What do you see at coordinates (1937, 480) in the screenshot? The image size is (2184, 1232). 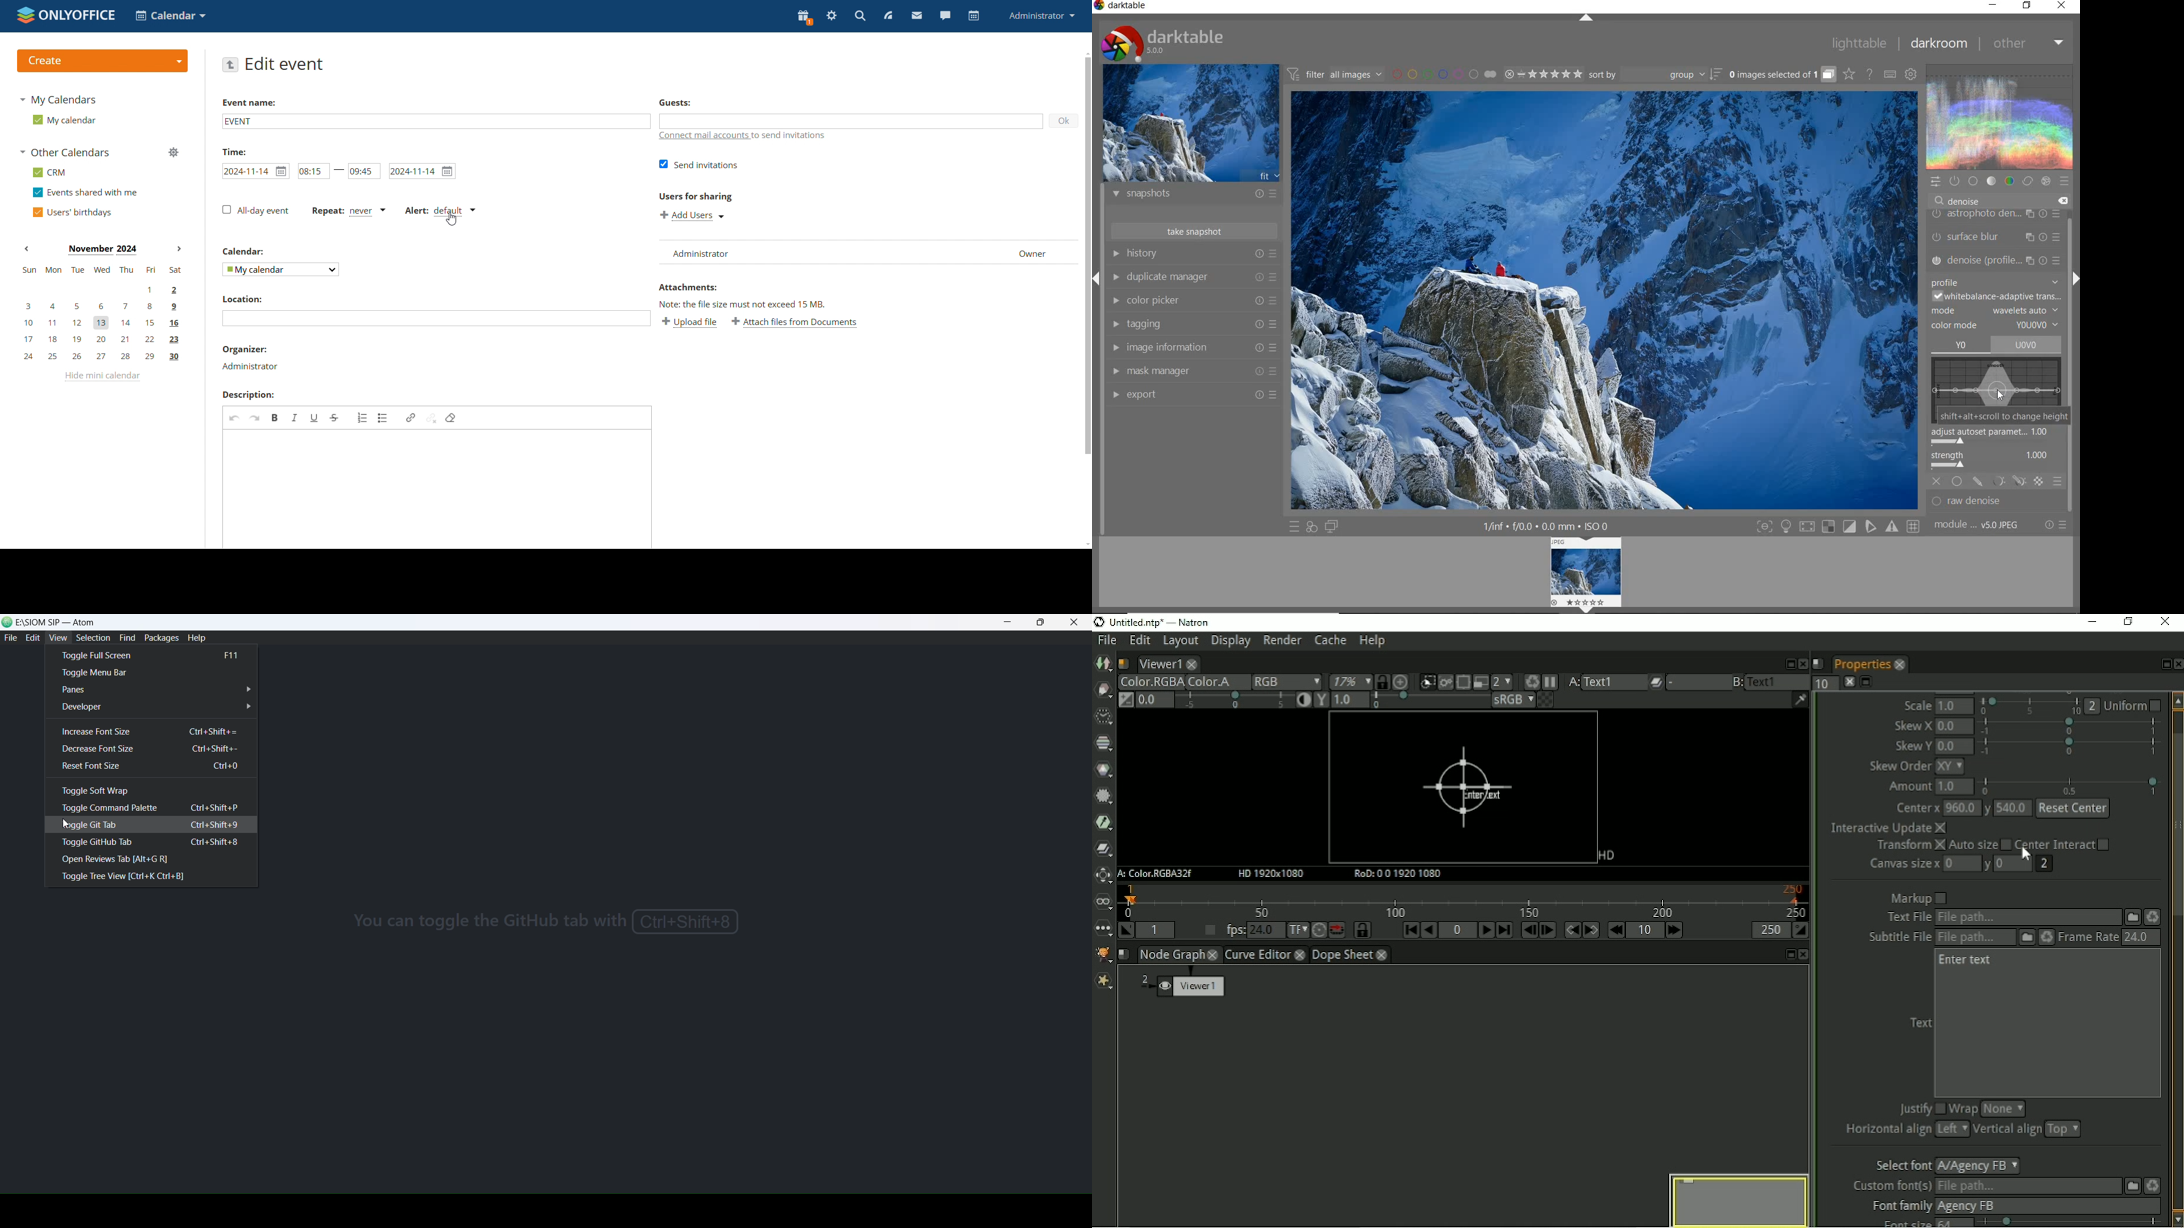 I see `OFF` at bounding box center [1937, 480].